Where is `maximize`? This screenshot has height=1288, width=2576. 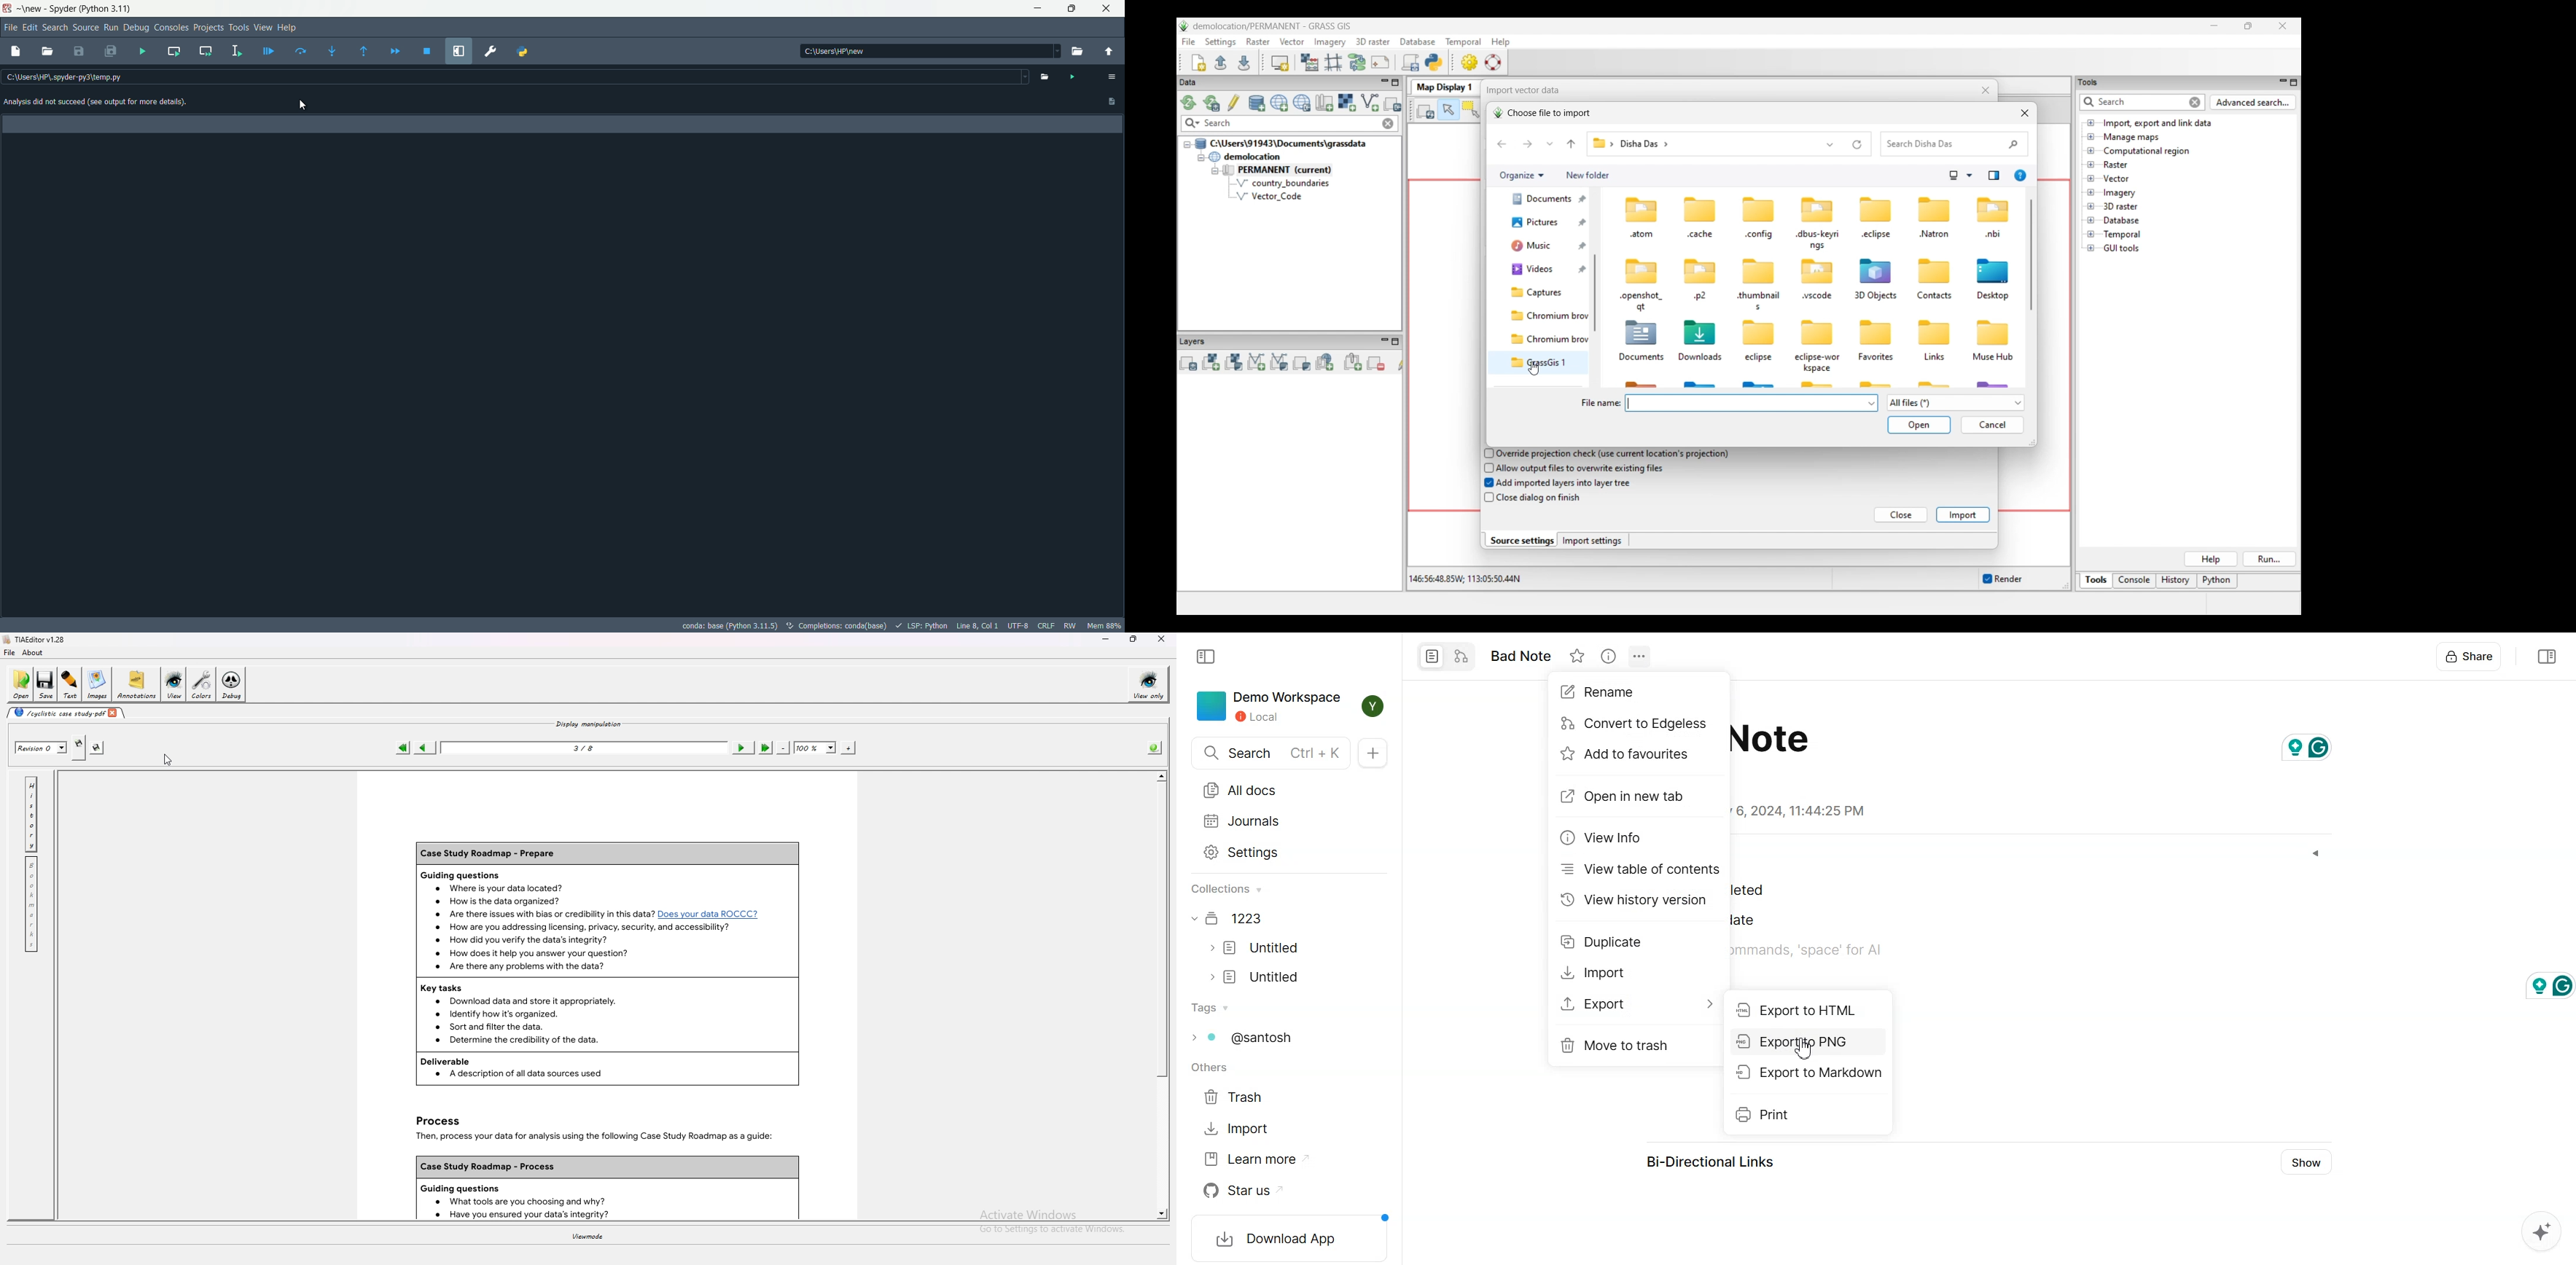
maximize is located at coordinates (1073, 9).